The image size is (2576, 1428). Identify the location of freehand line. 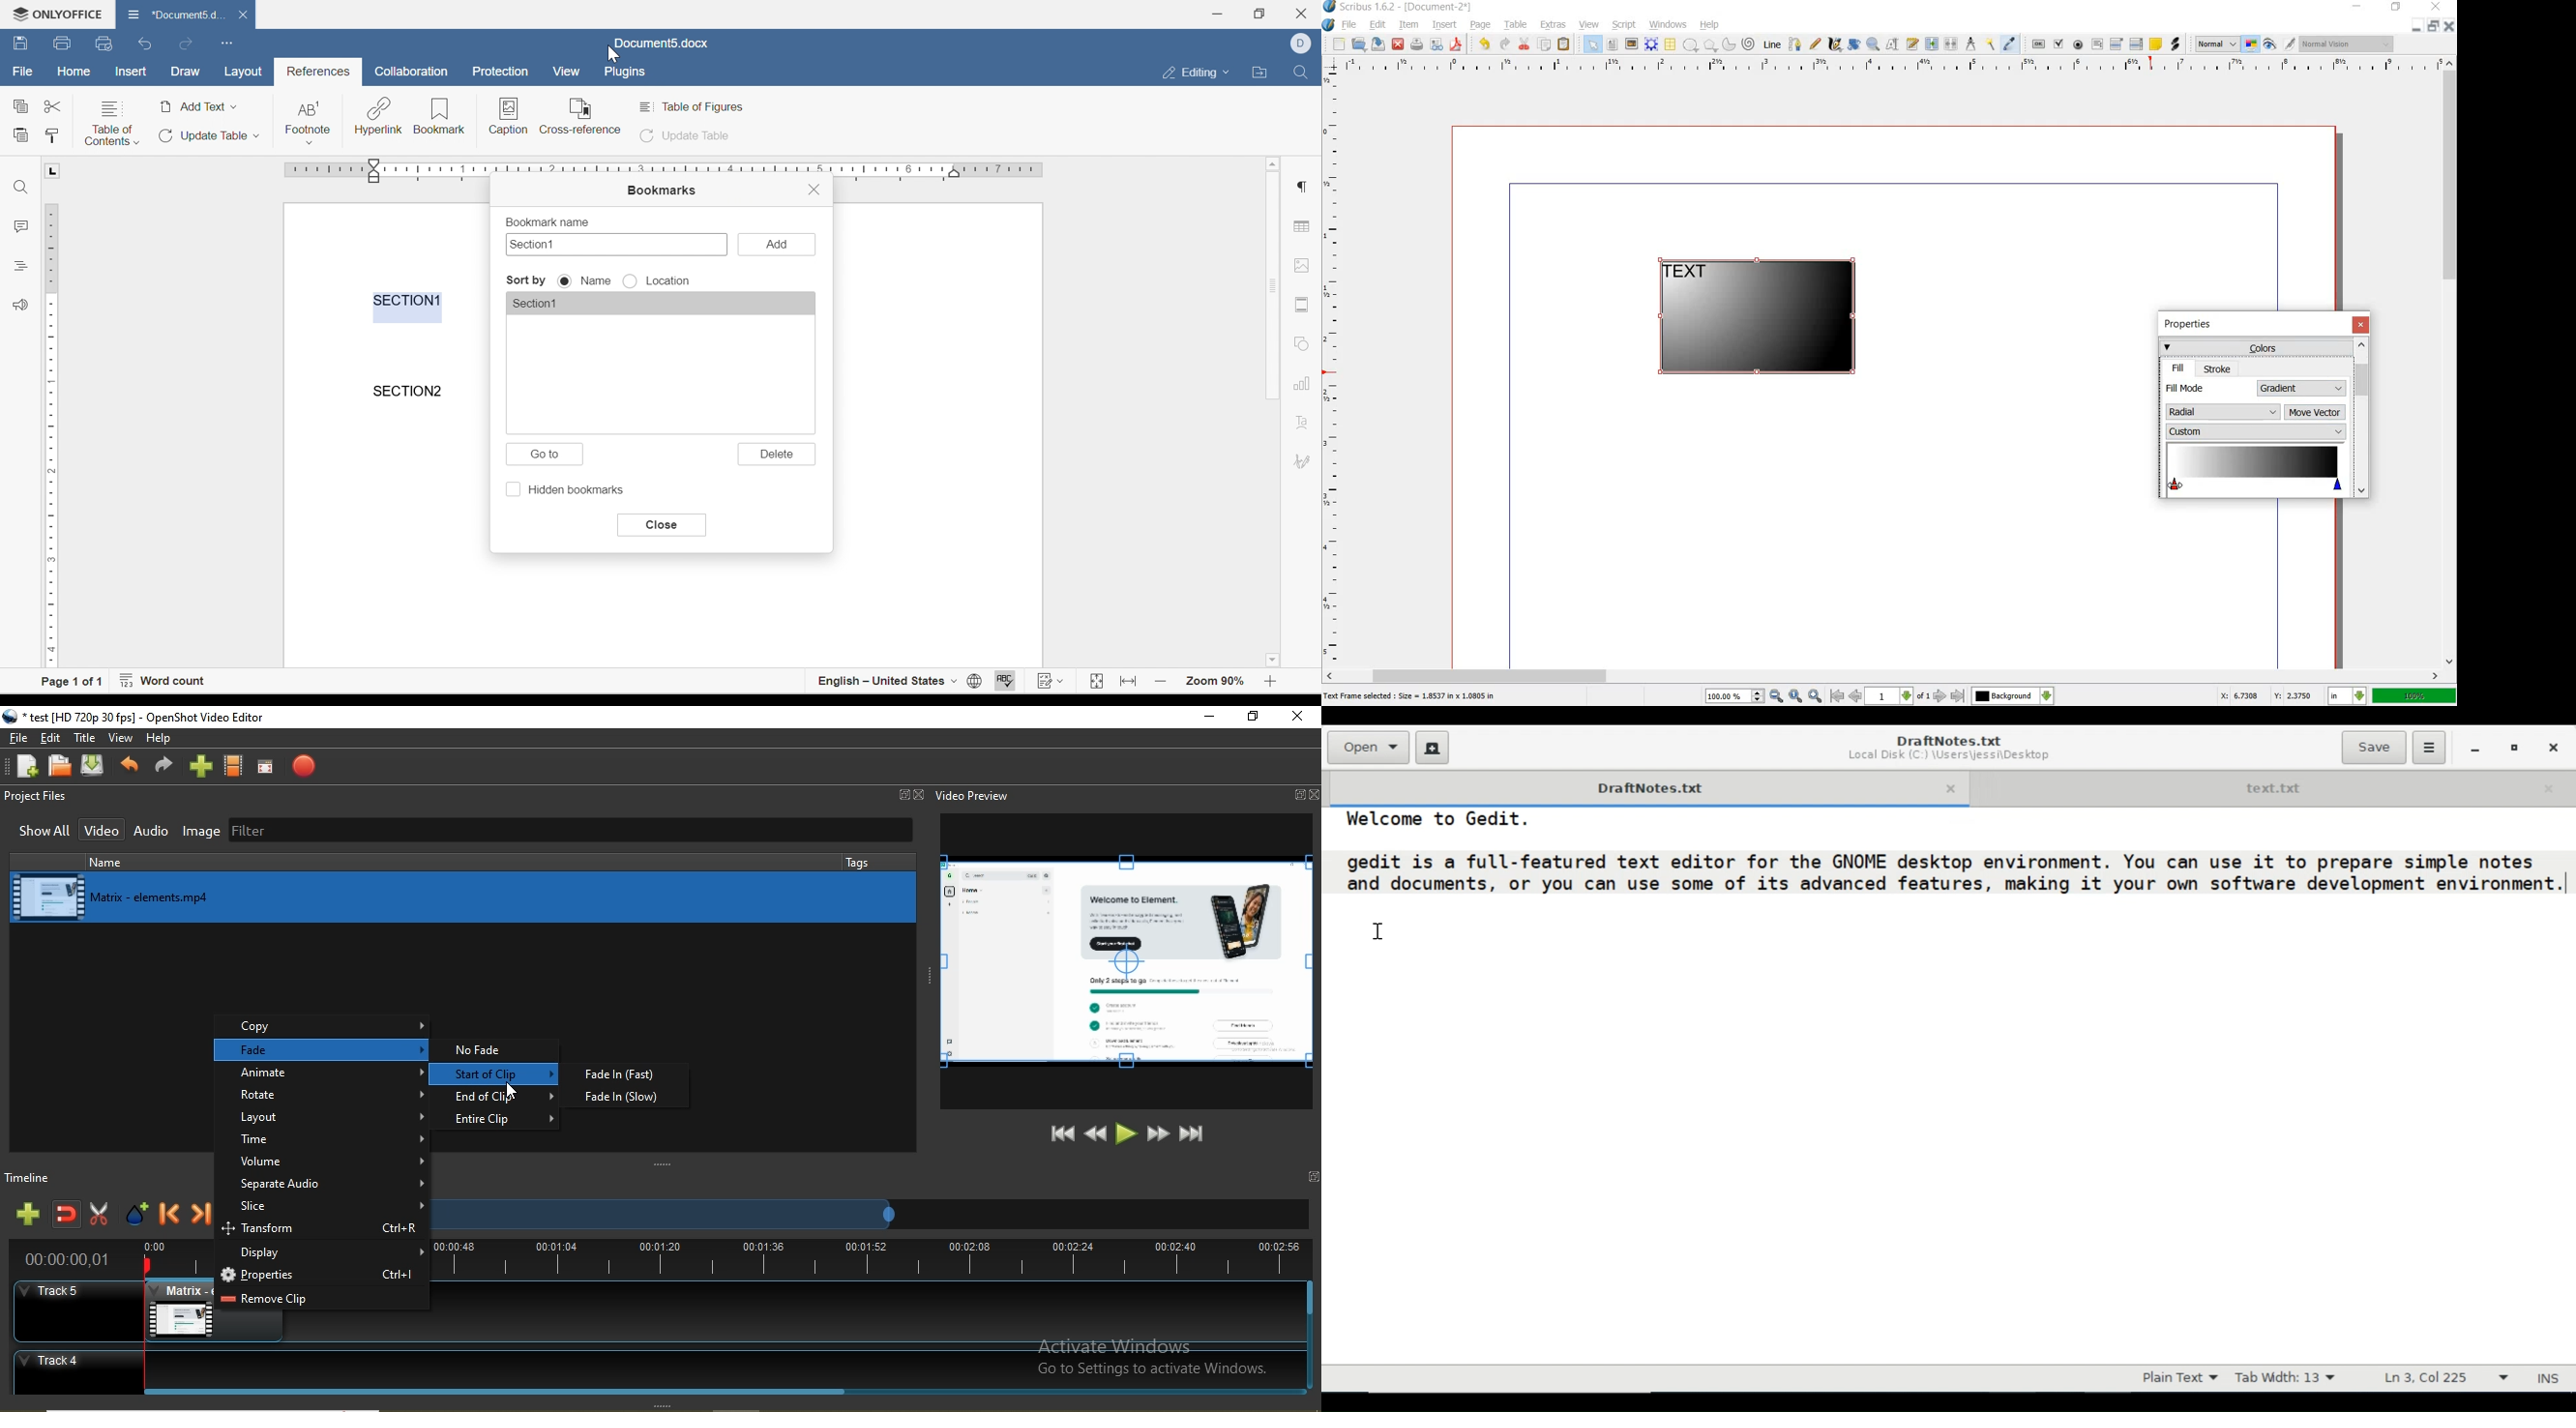
(1815, 43).